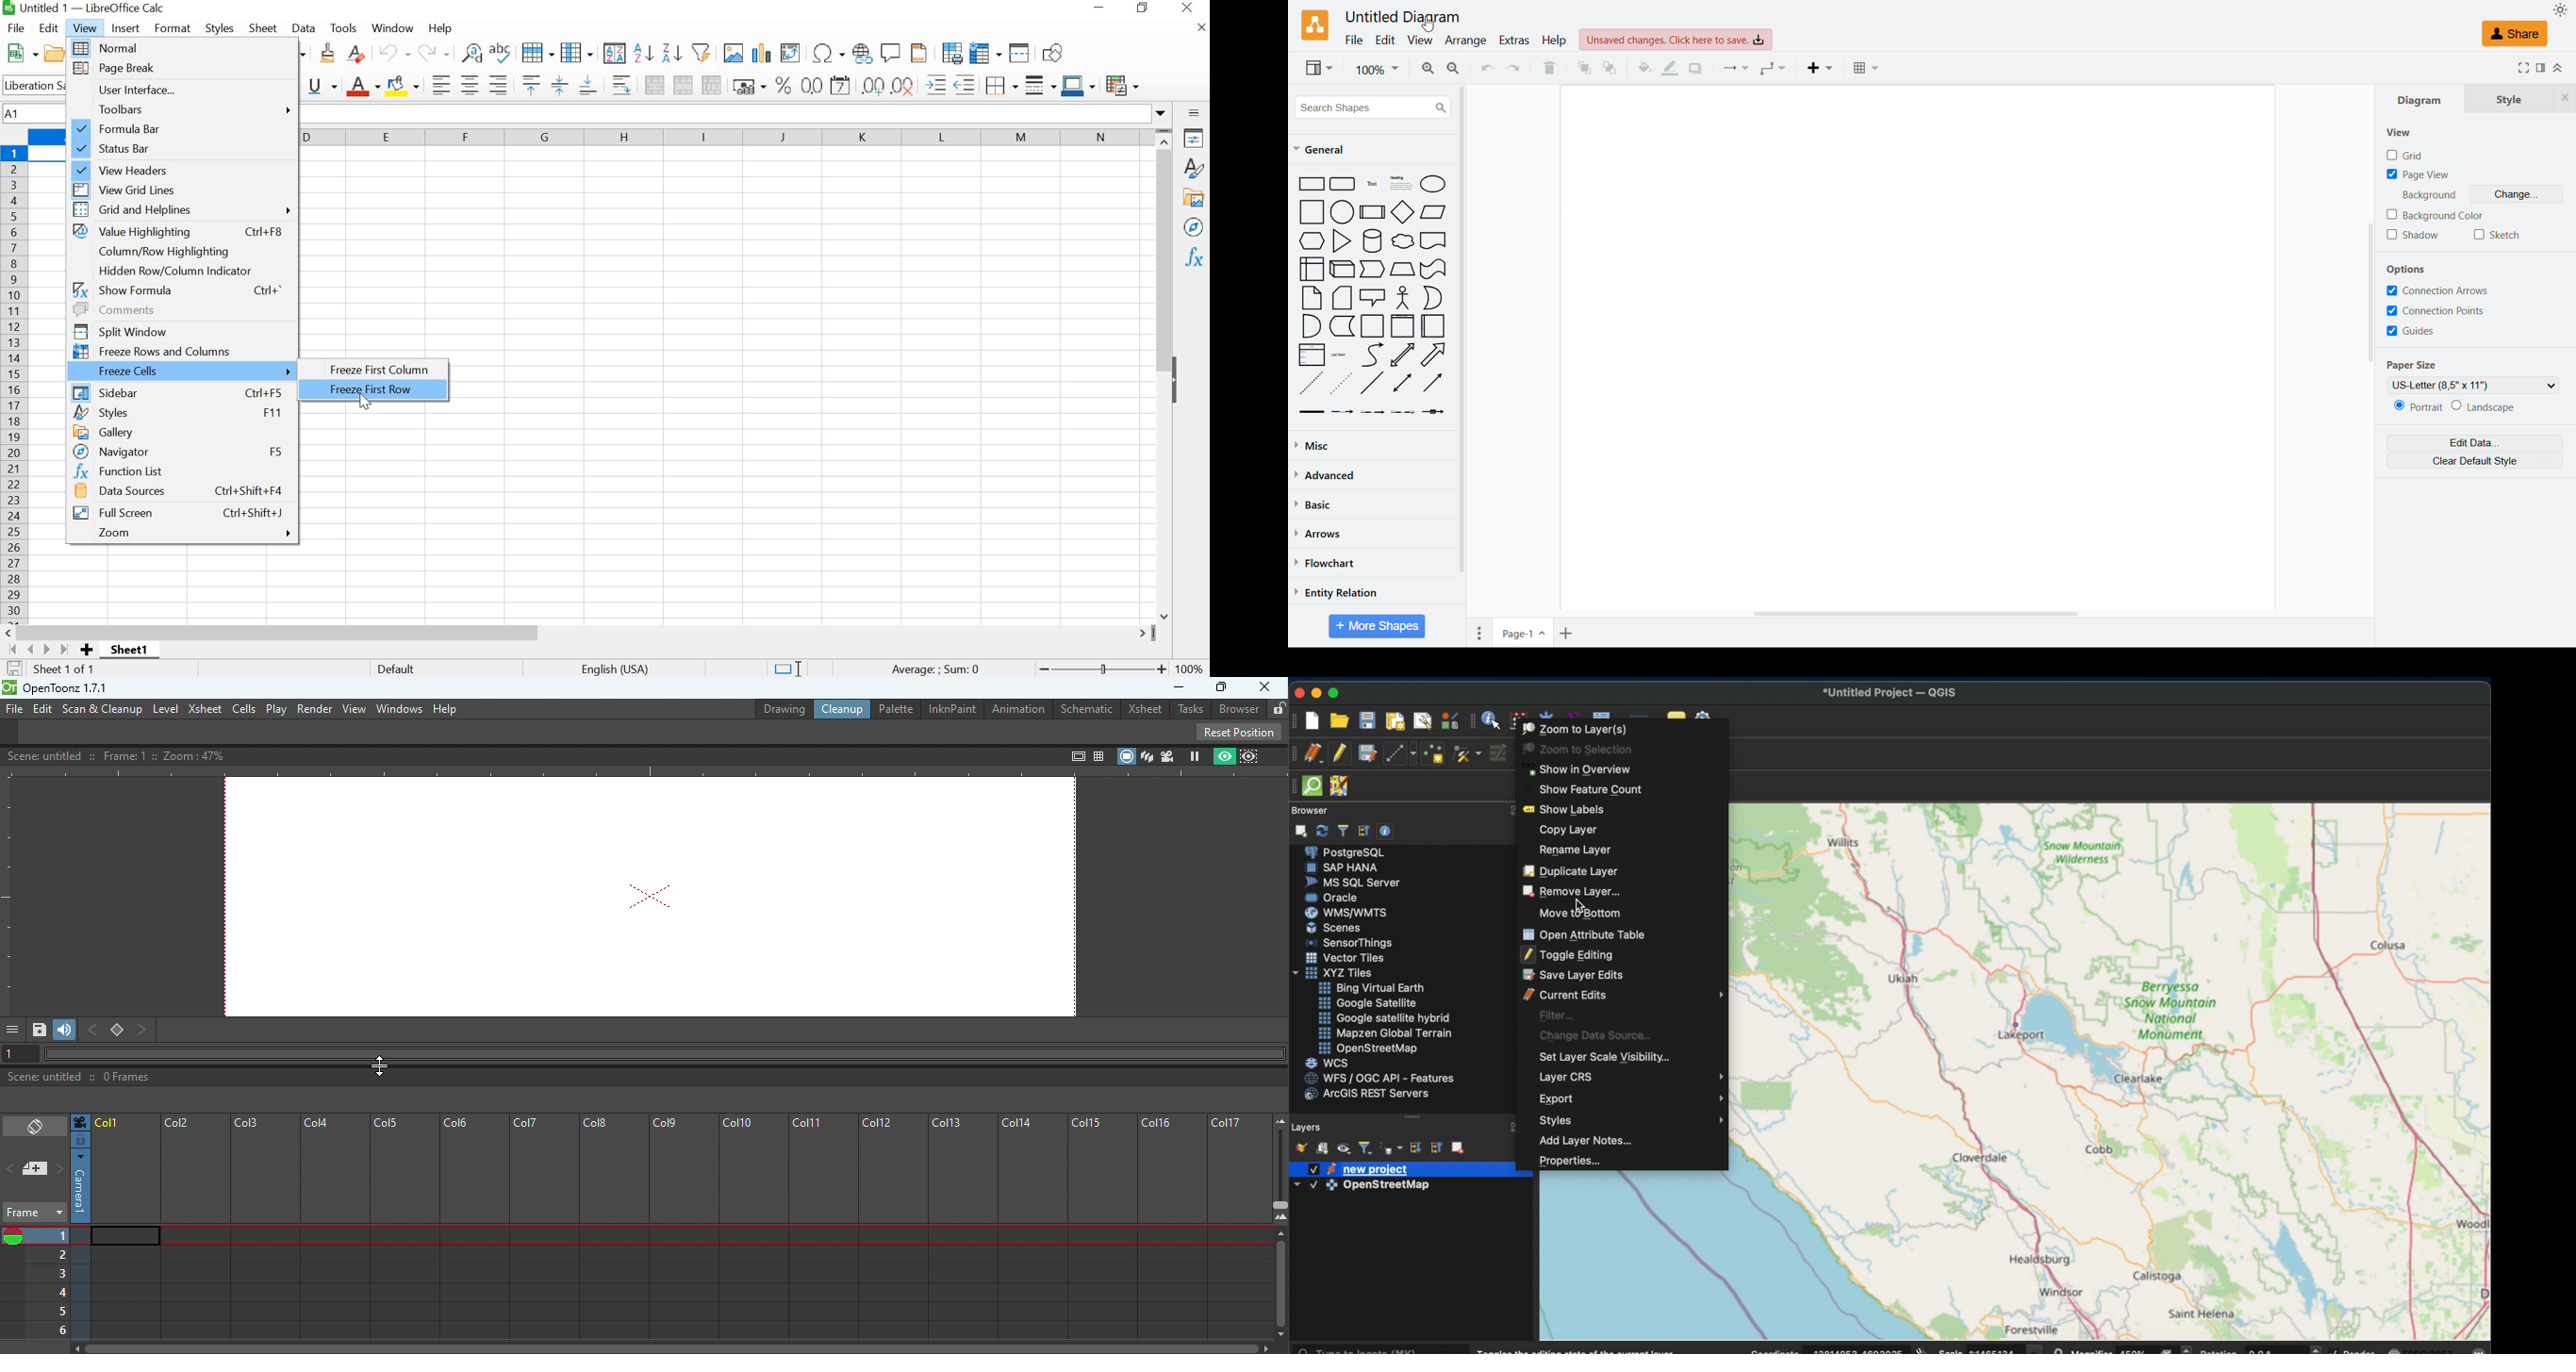 Image resolution: width=2576 pixels, height=1372 pixels. Describe the element at coordinates (263, 30) in the screenshot. I see `SHEET` at that location.